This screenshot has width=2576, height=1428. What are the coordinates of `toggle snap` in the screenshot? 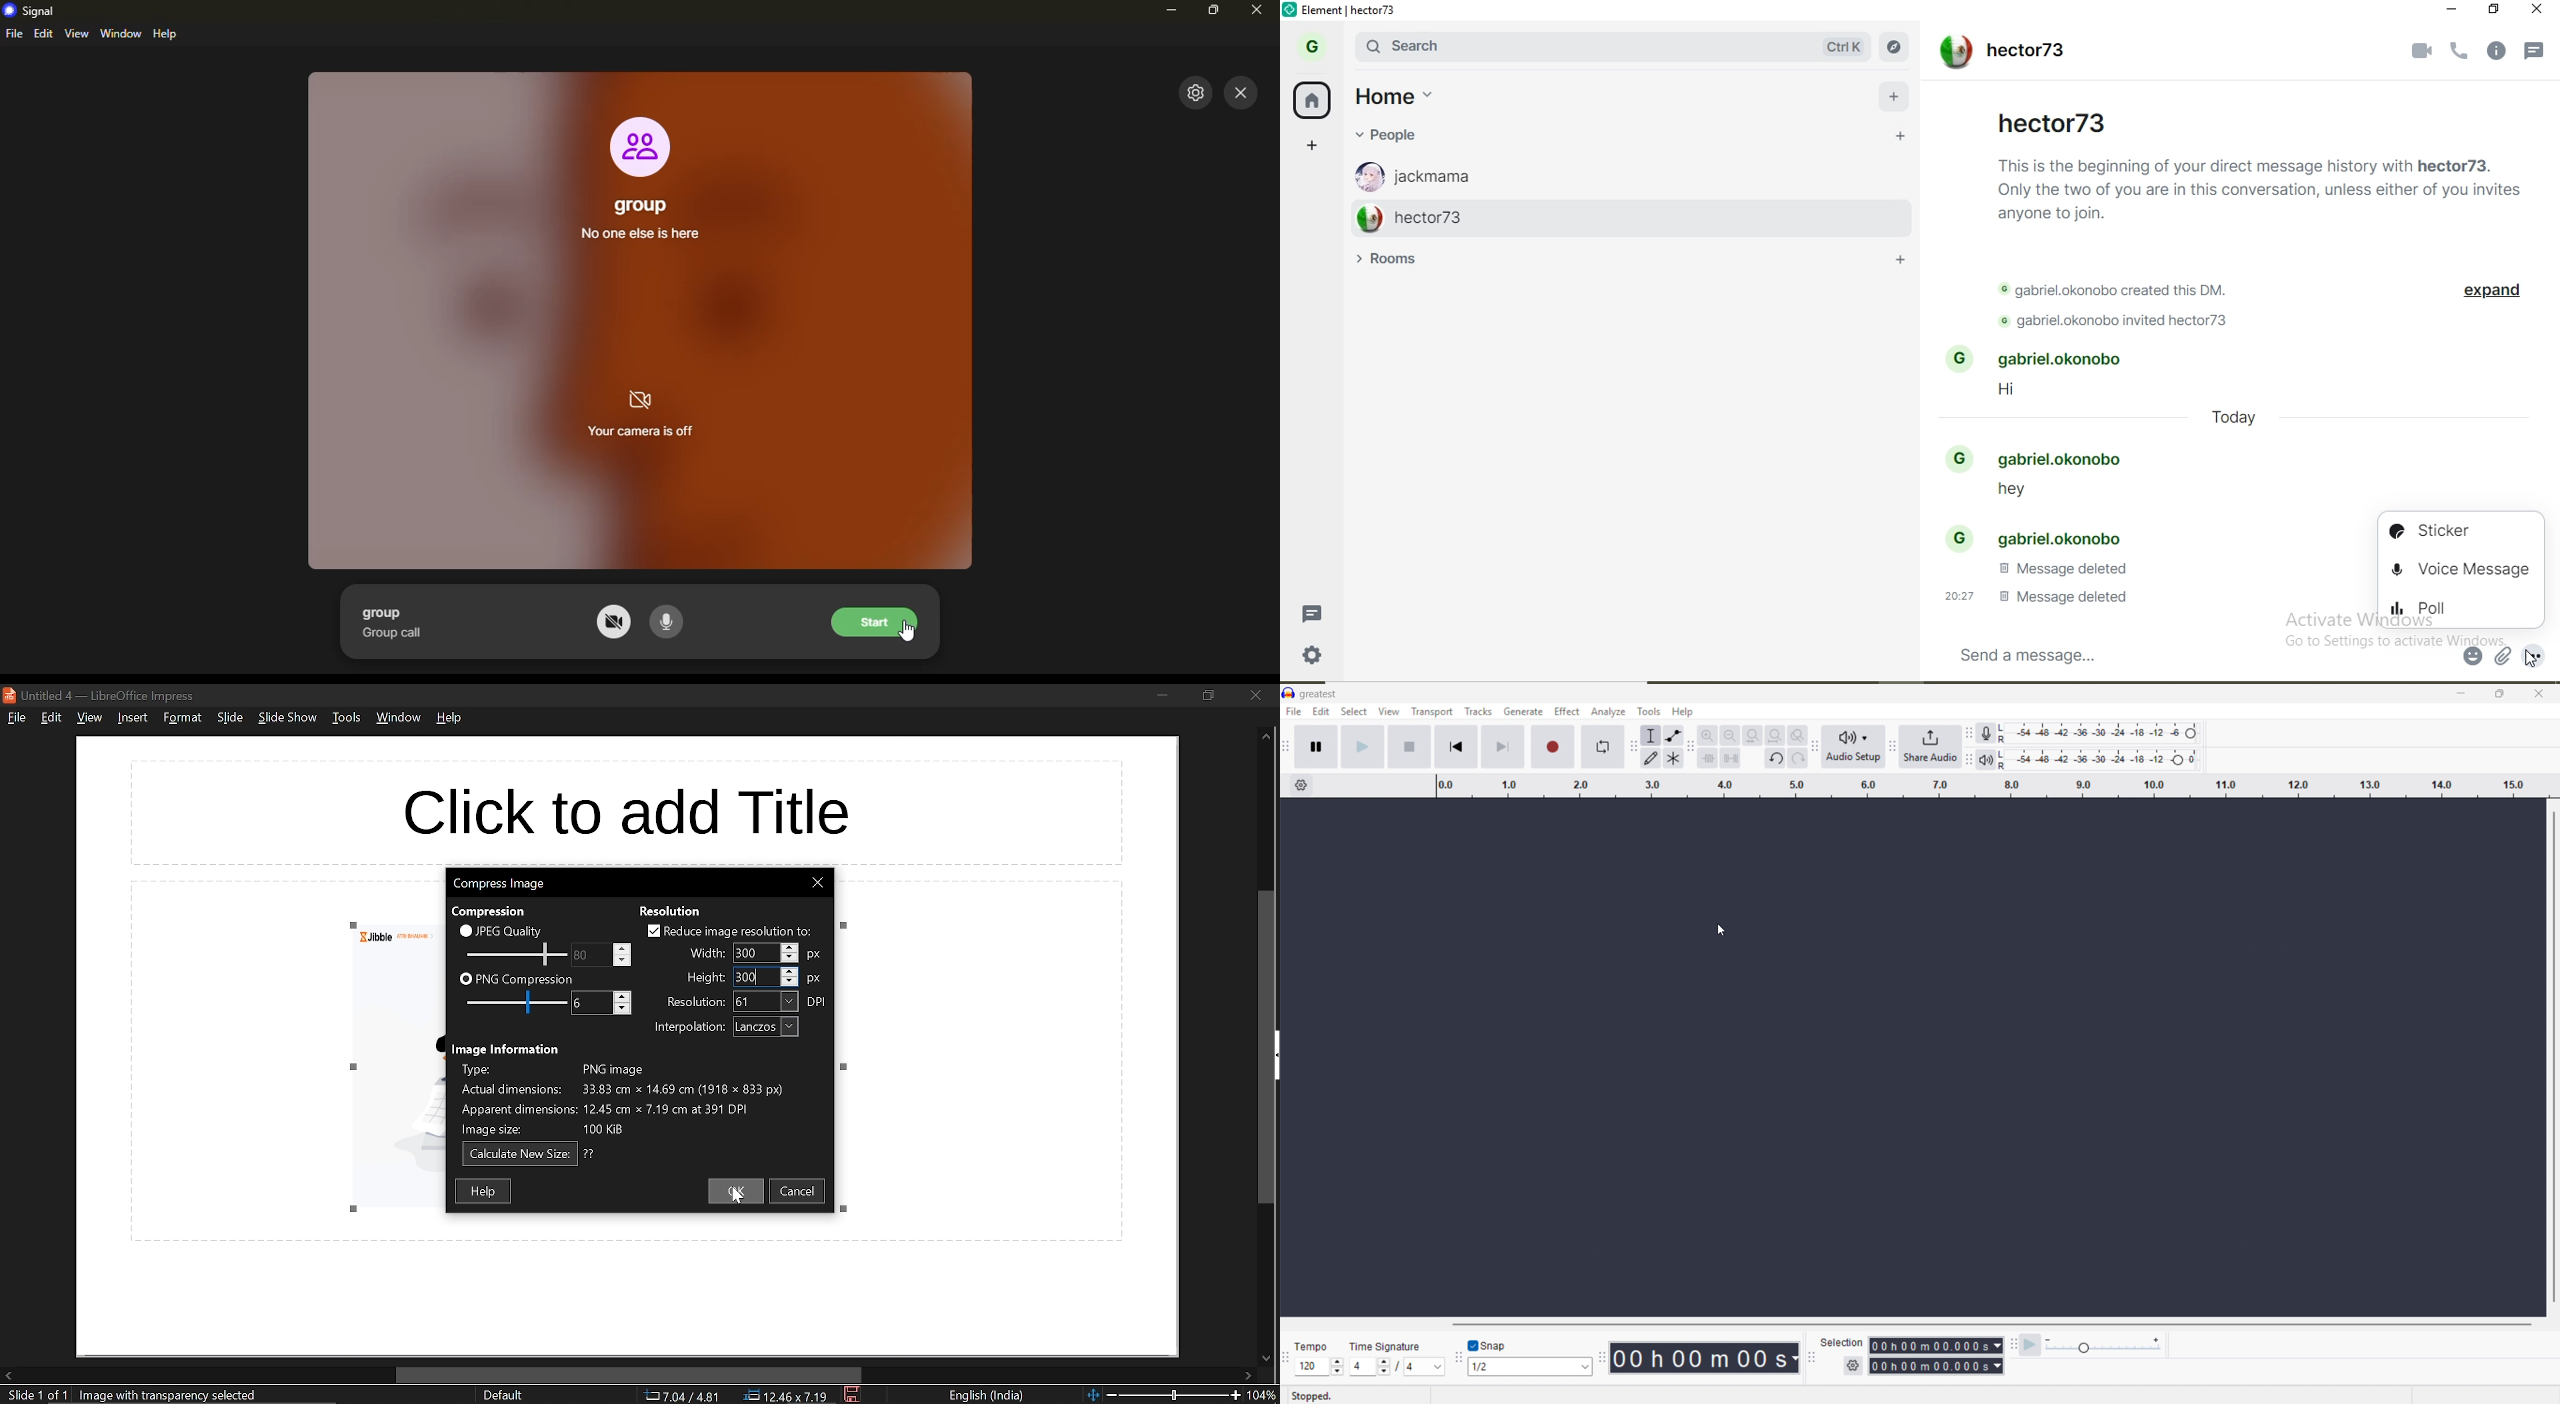 It's located at (1489, 1345).